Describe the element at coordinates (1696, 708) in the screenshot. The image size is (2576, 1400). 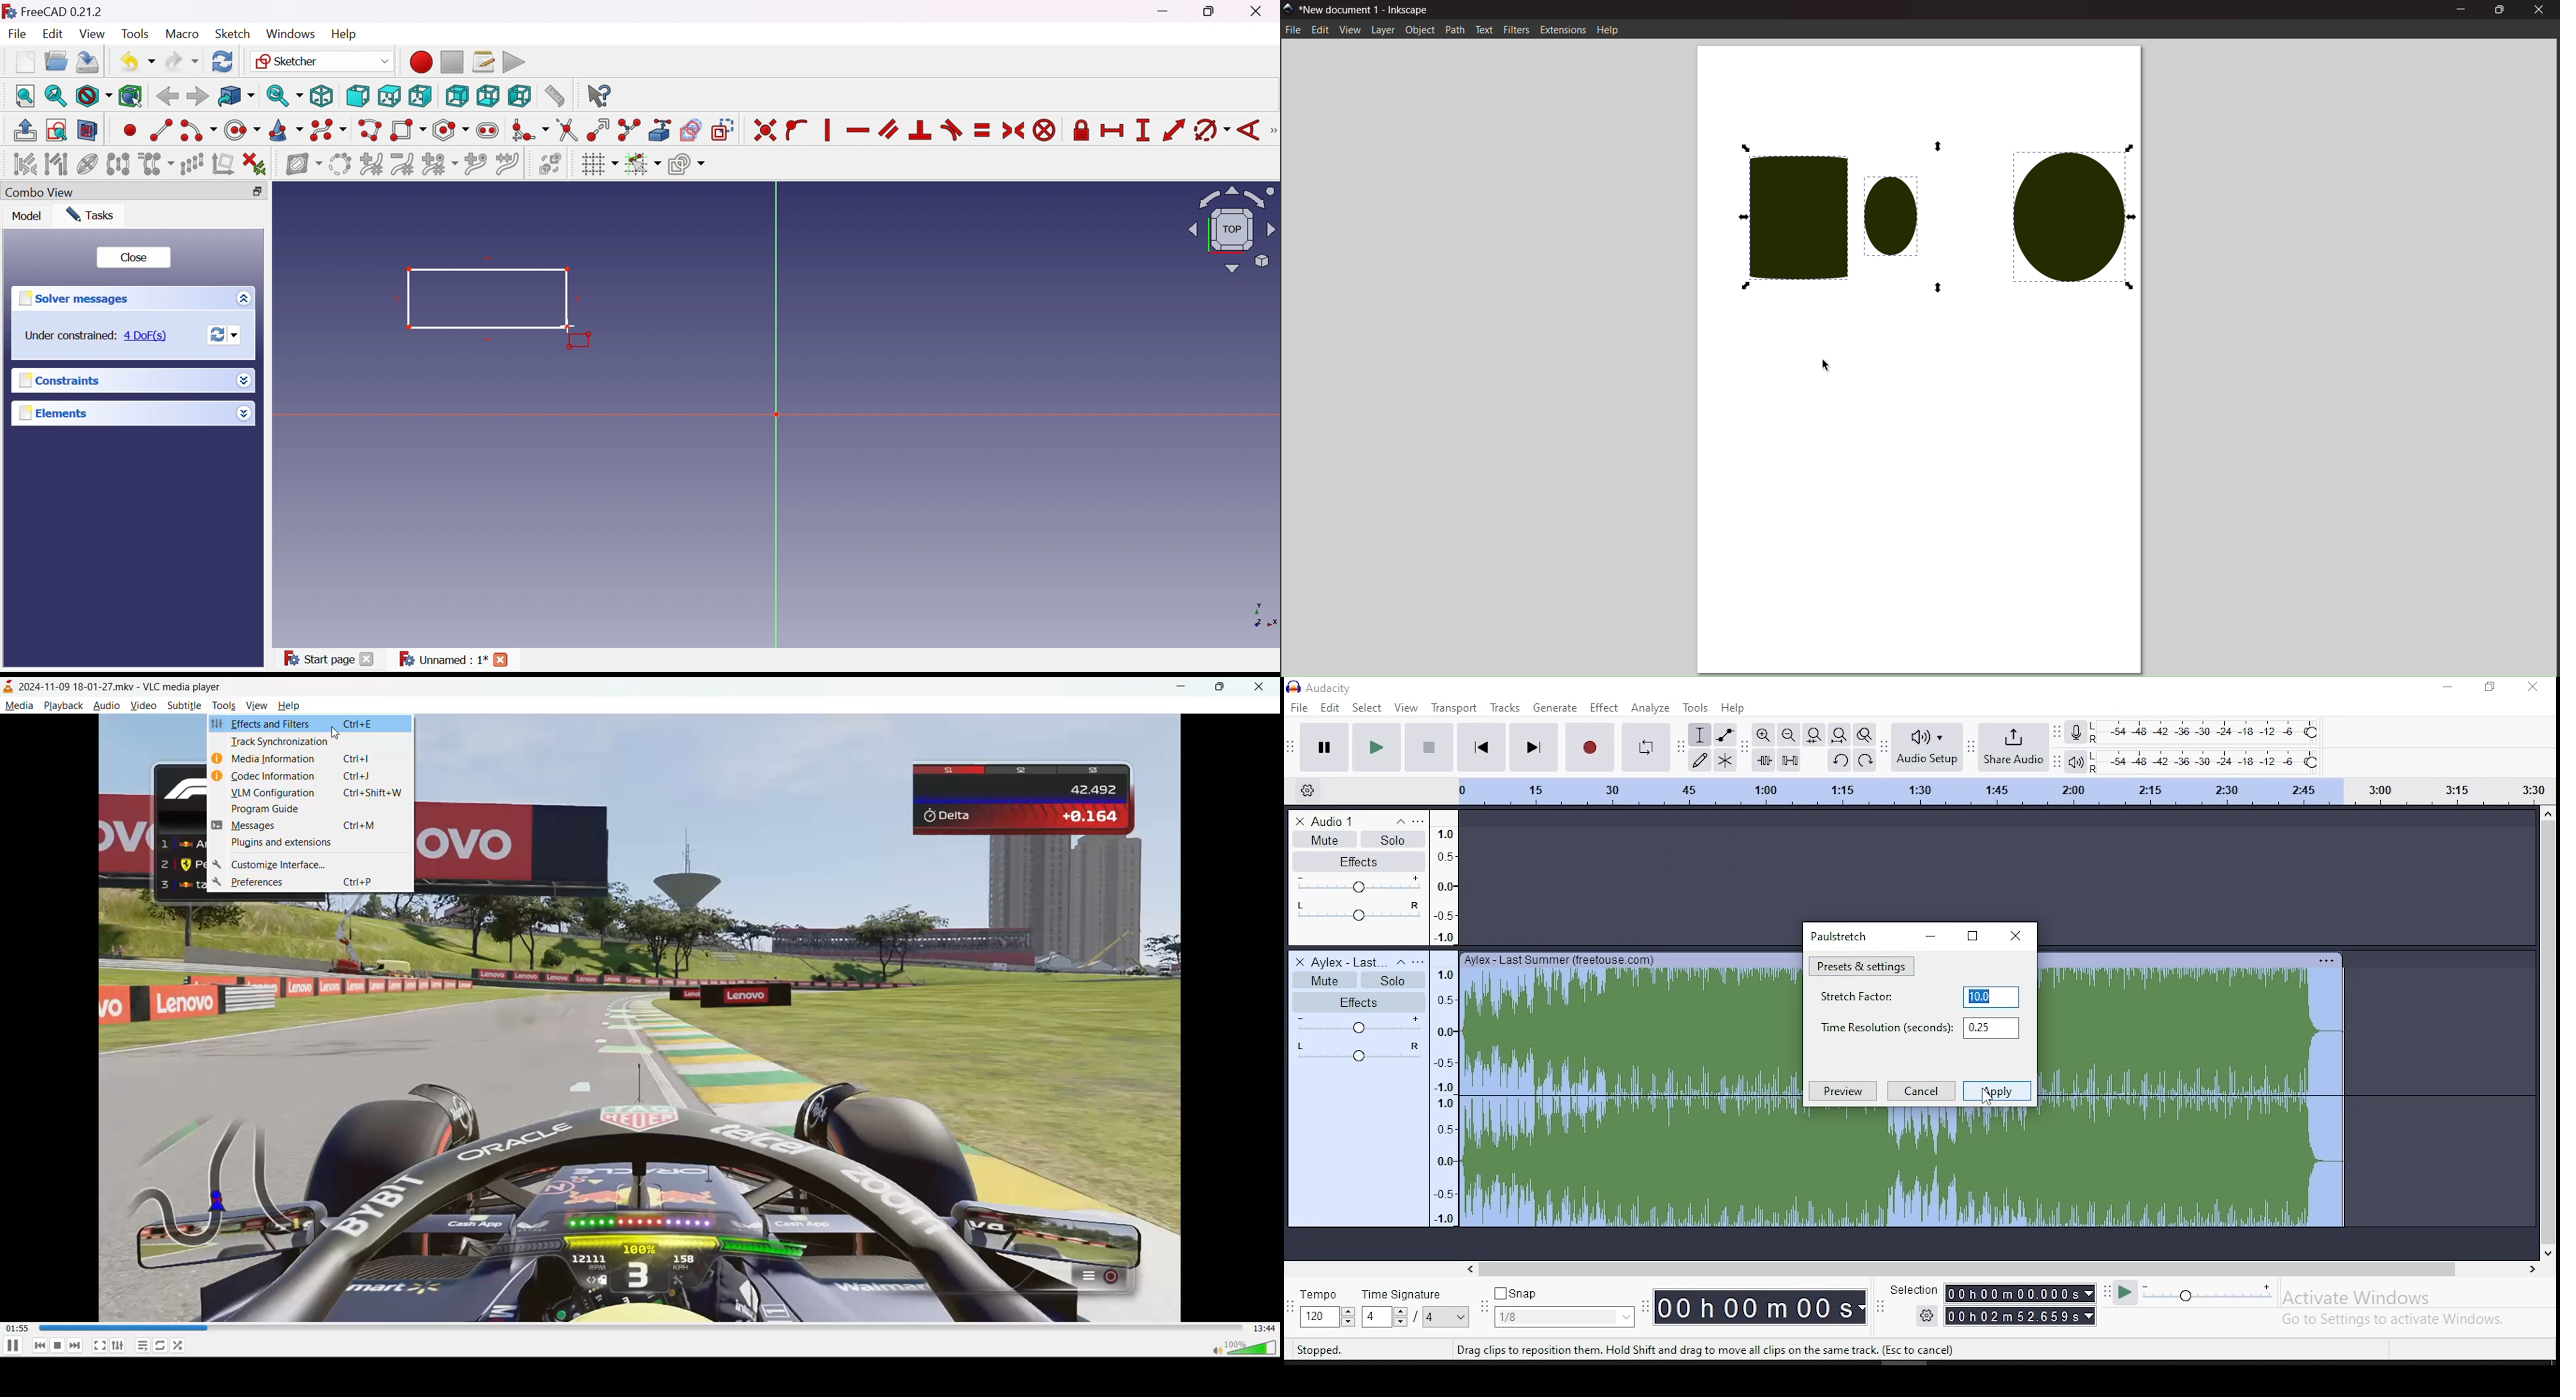
I see `tools` at that location.